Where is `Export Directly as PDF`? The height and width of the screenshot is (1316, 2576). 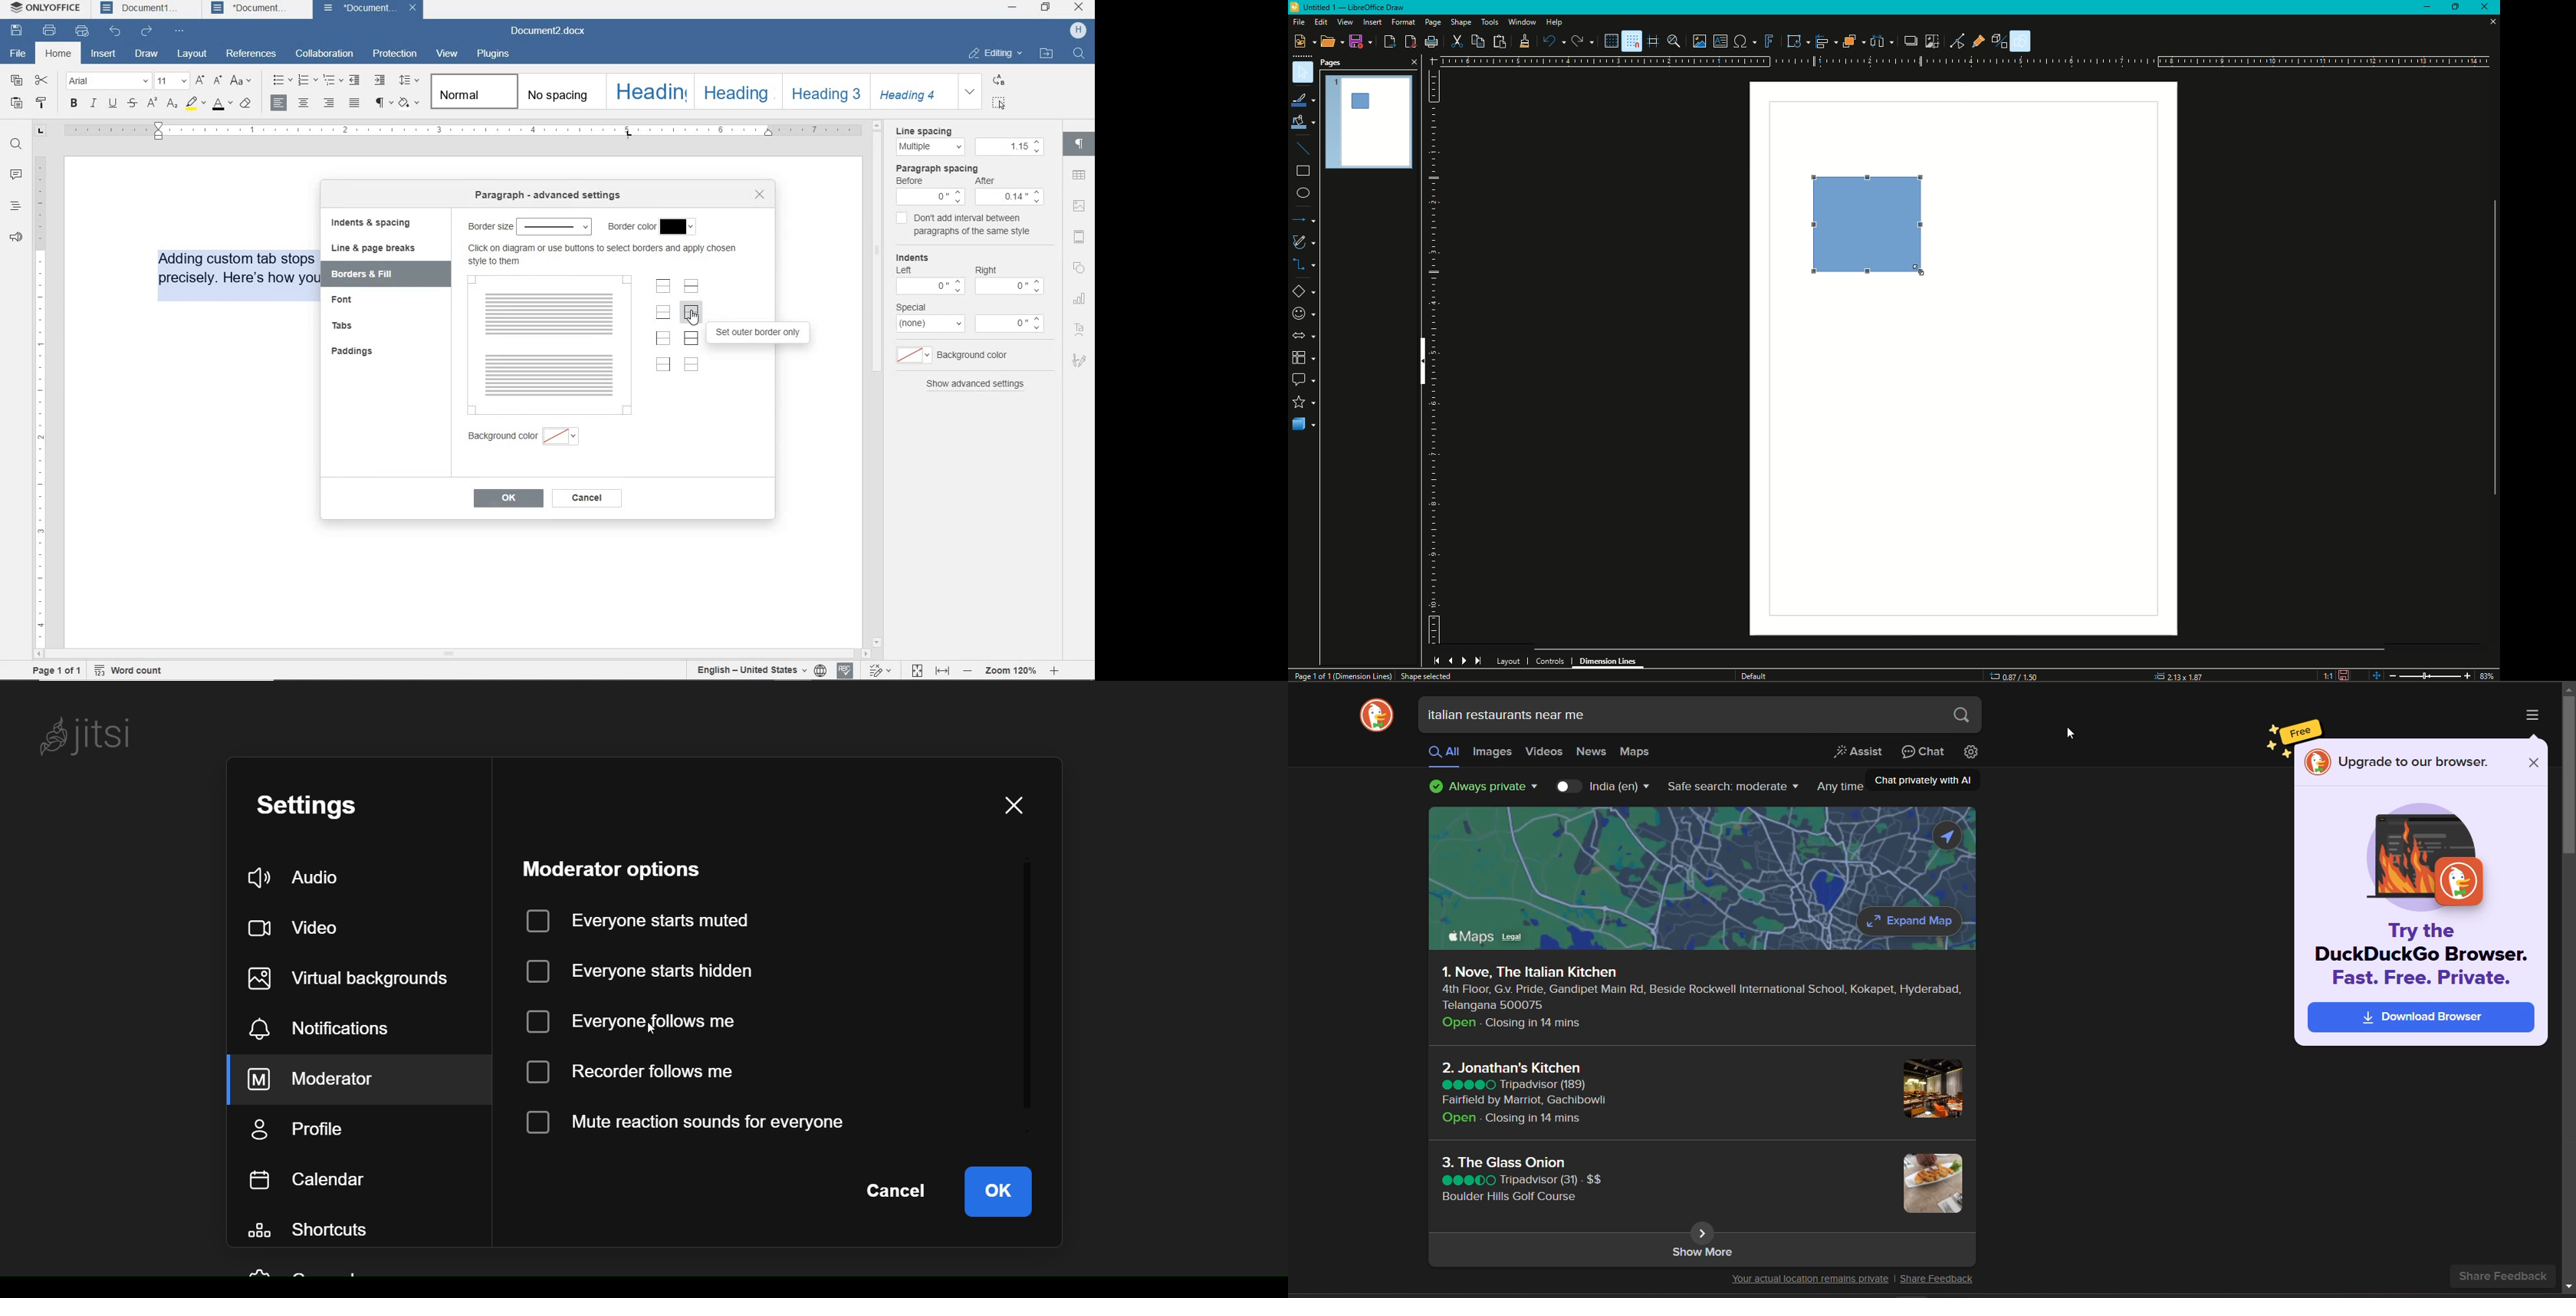 Export Directly as PDF is located at coordinates (1409, 42).